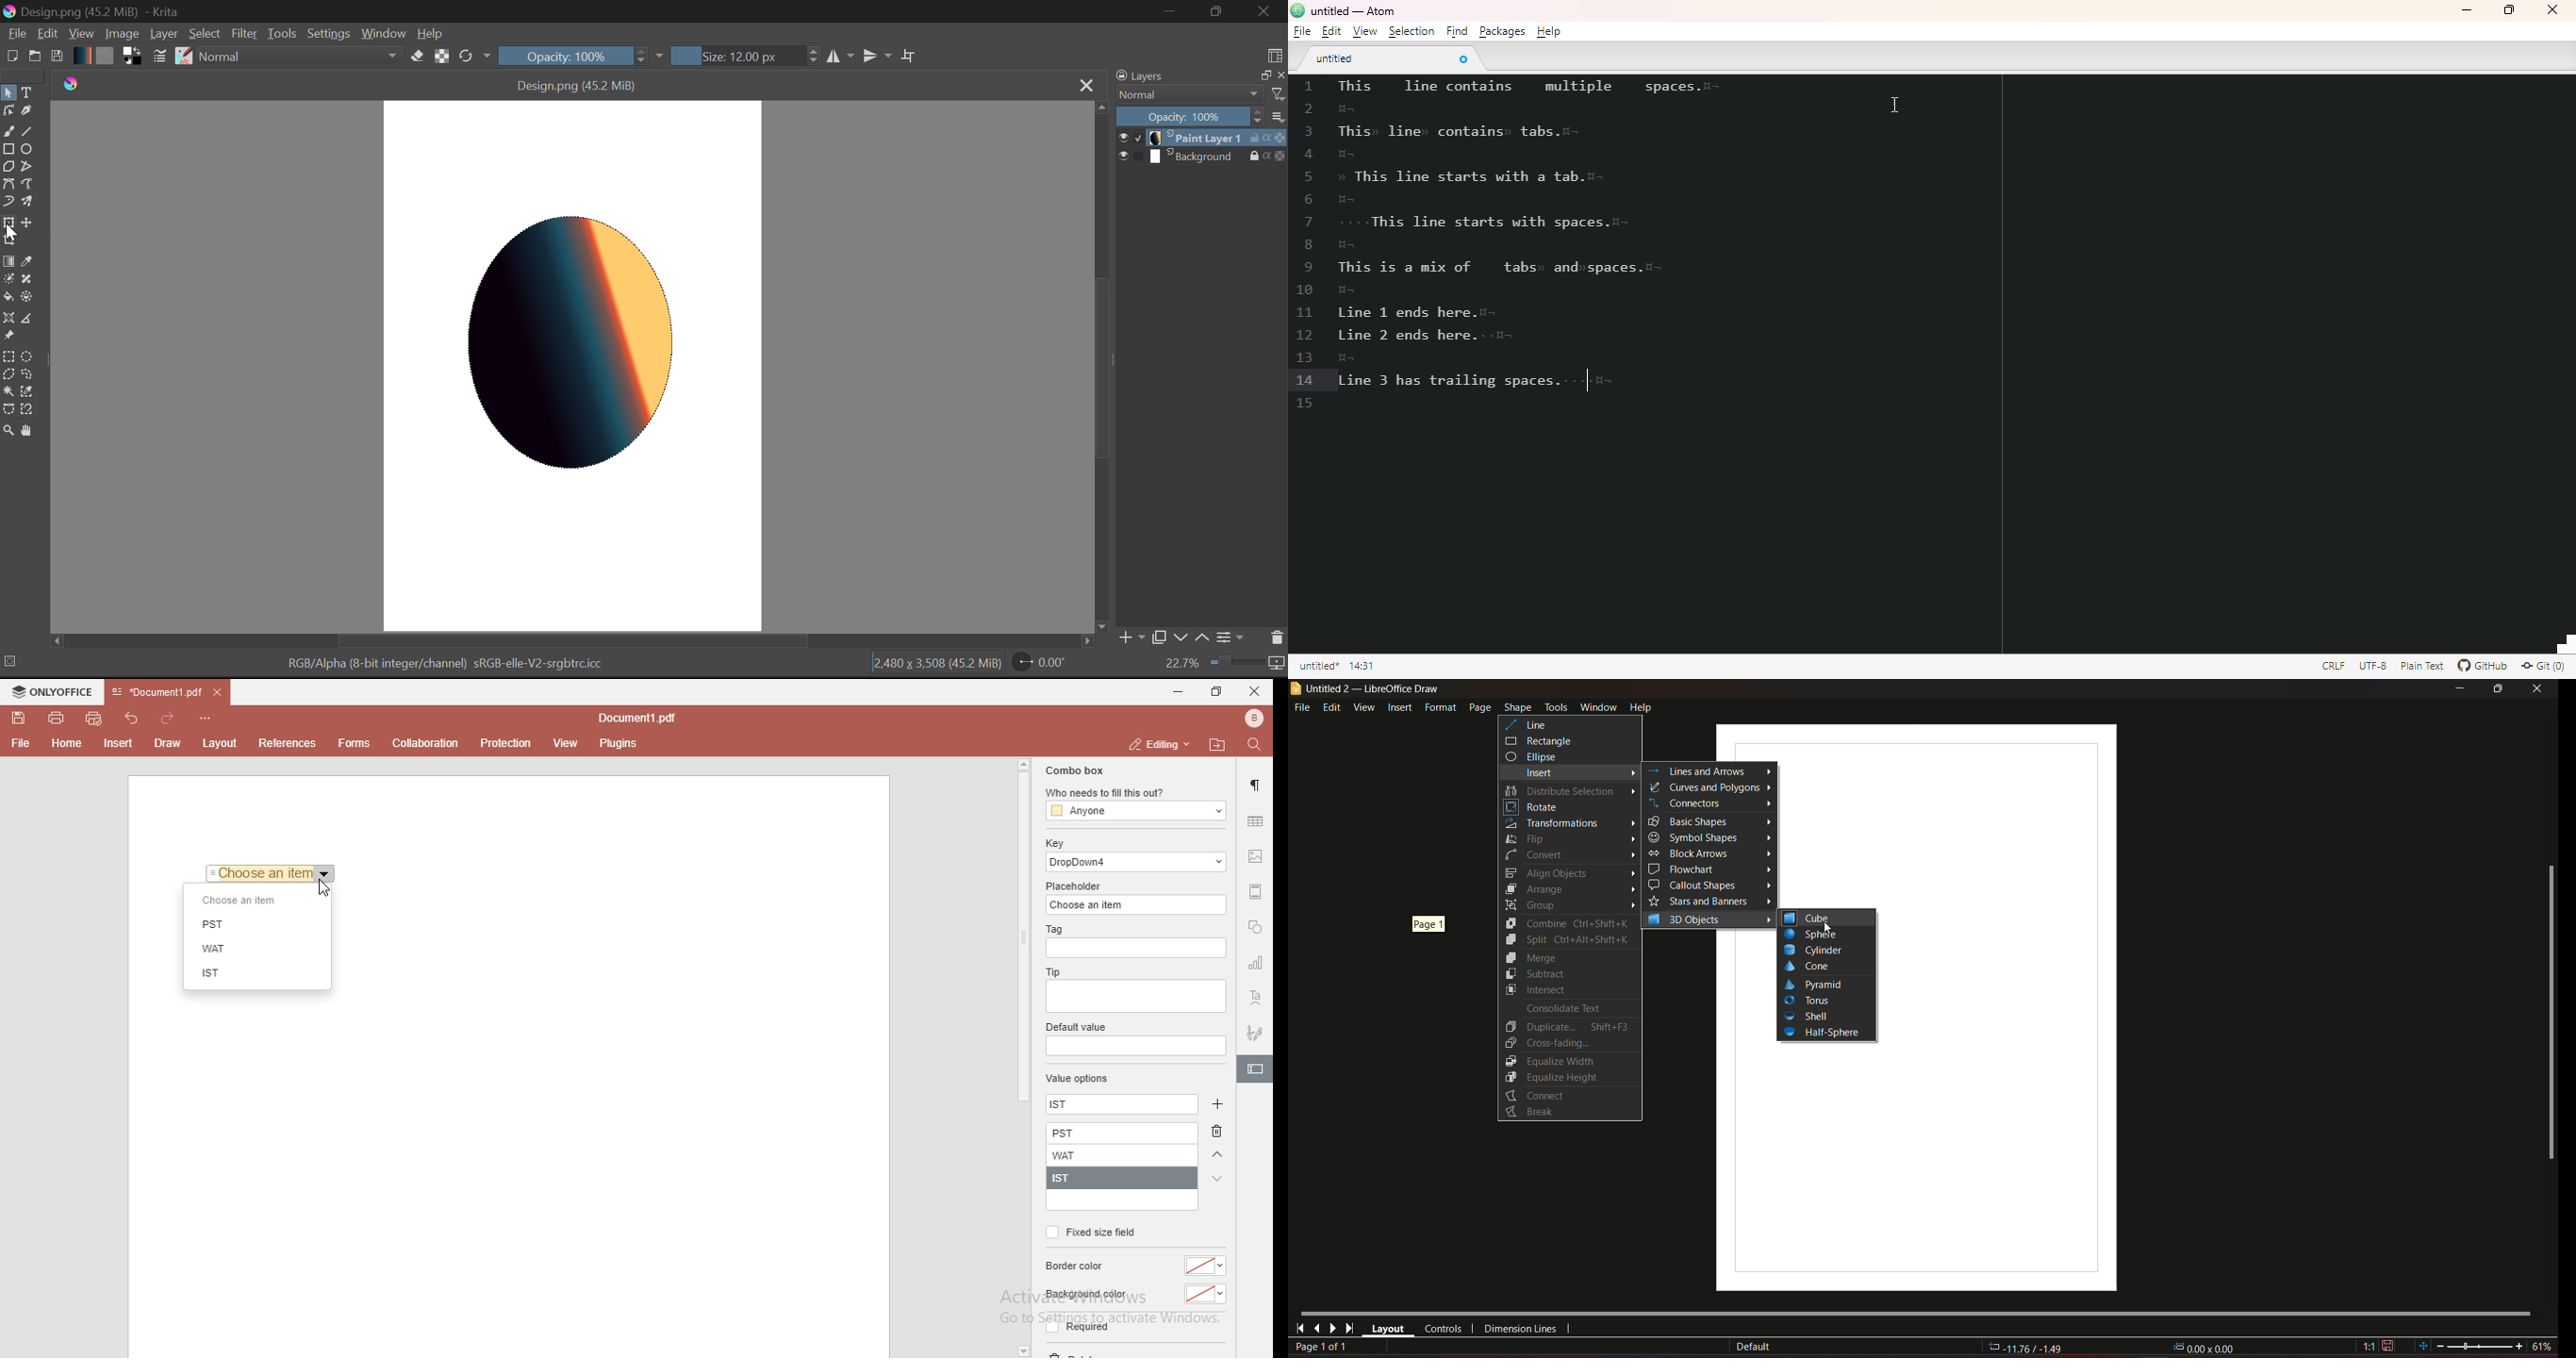 The height and width of the screenshot is (1372, 2576). Describe the element at coordinates (575, 643) in the screenshot. I see `Scroll Bar` at that location.